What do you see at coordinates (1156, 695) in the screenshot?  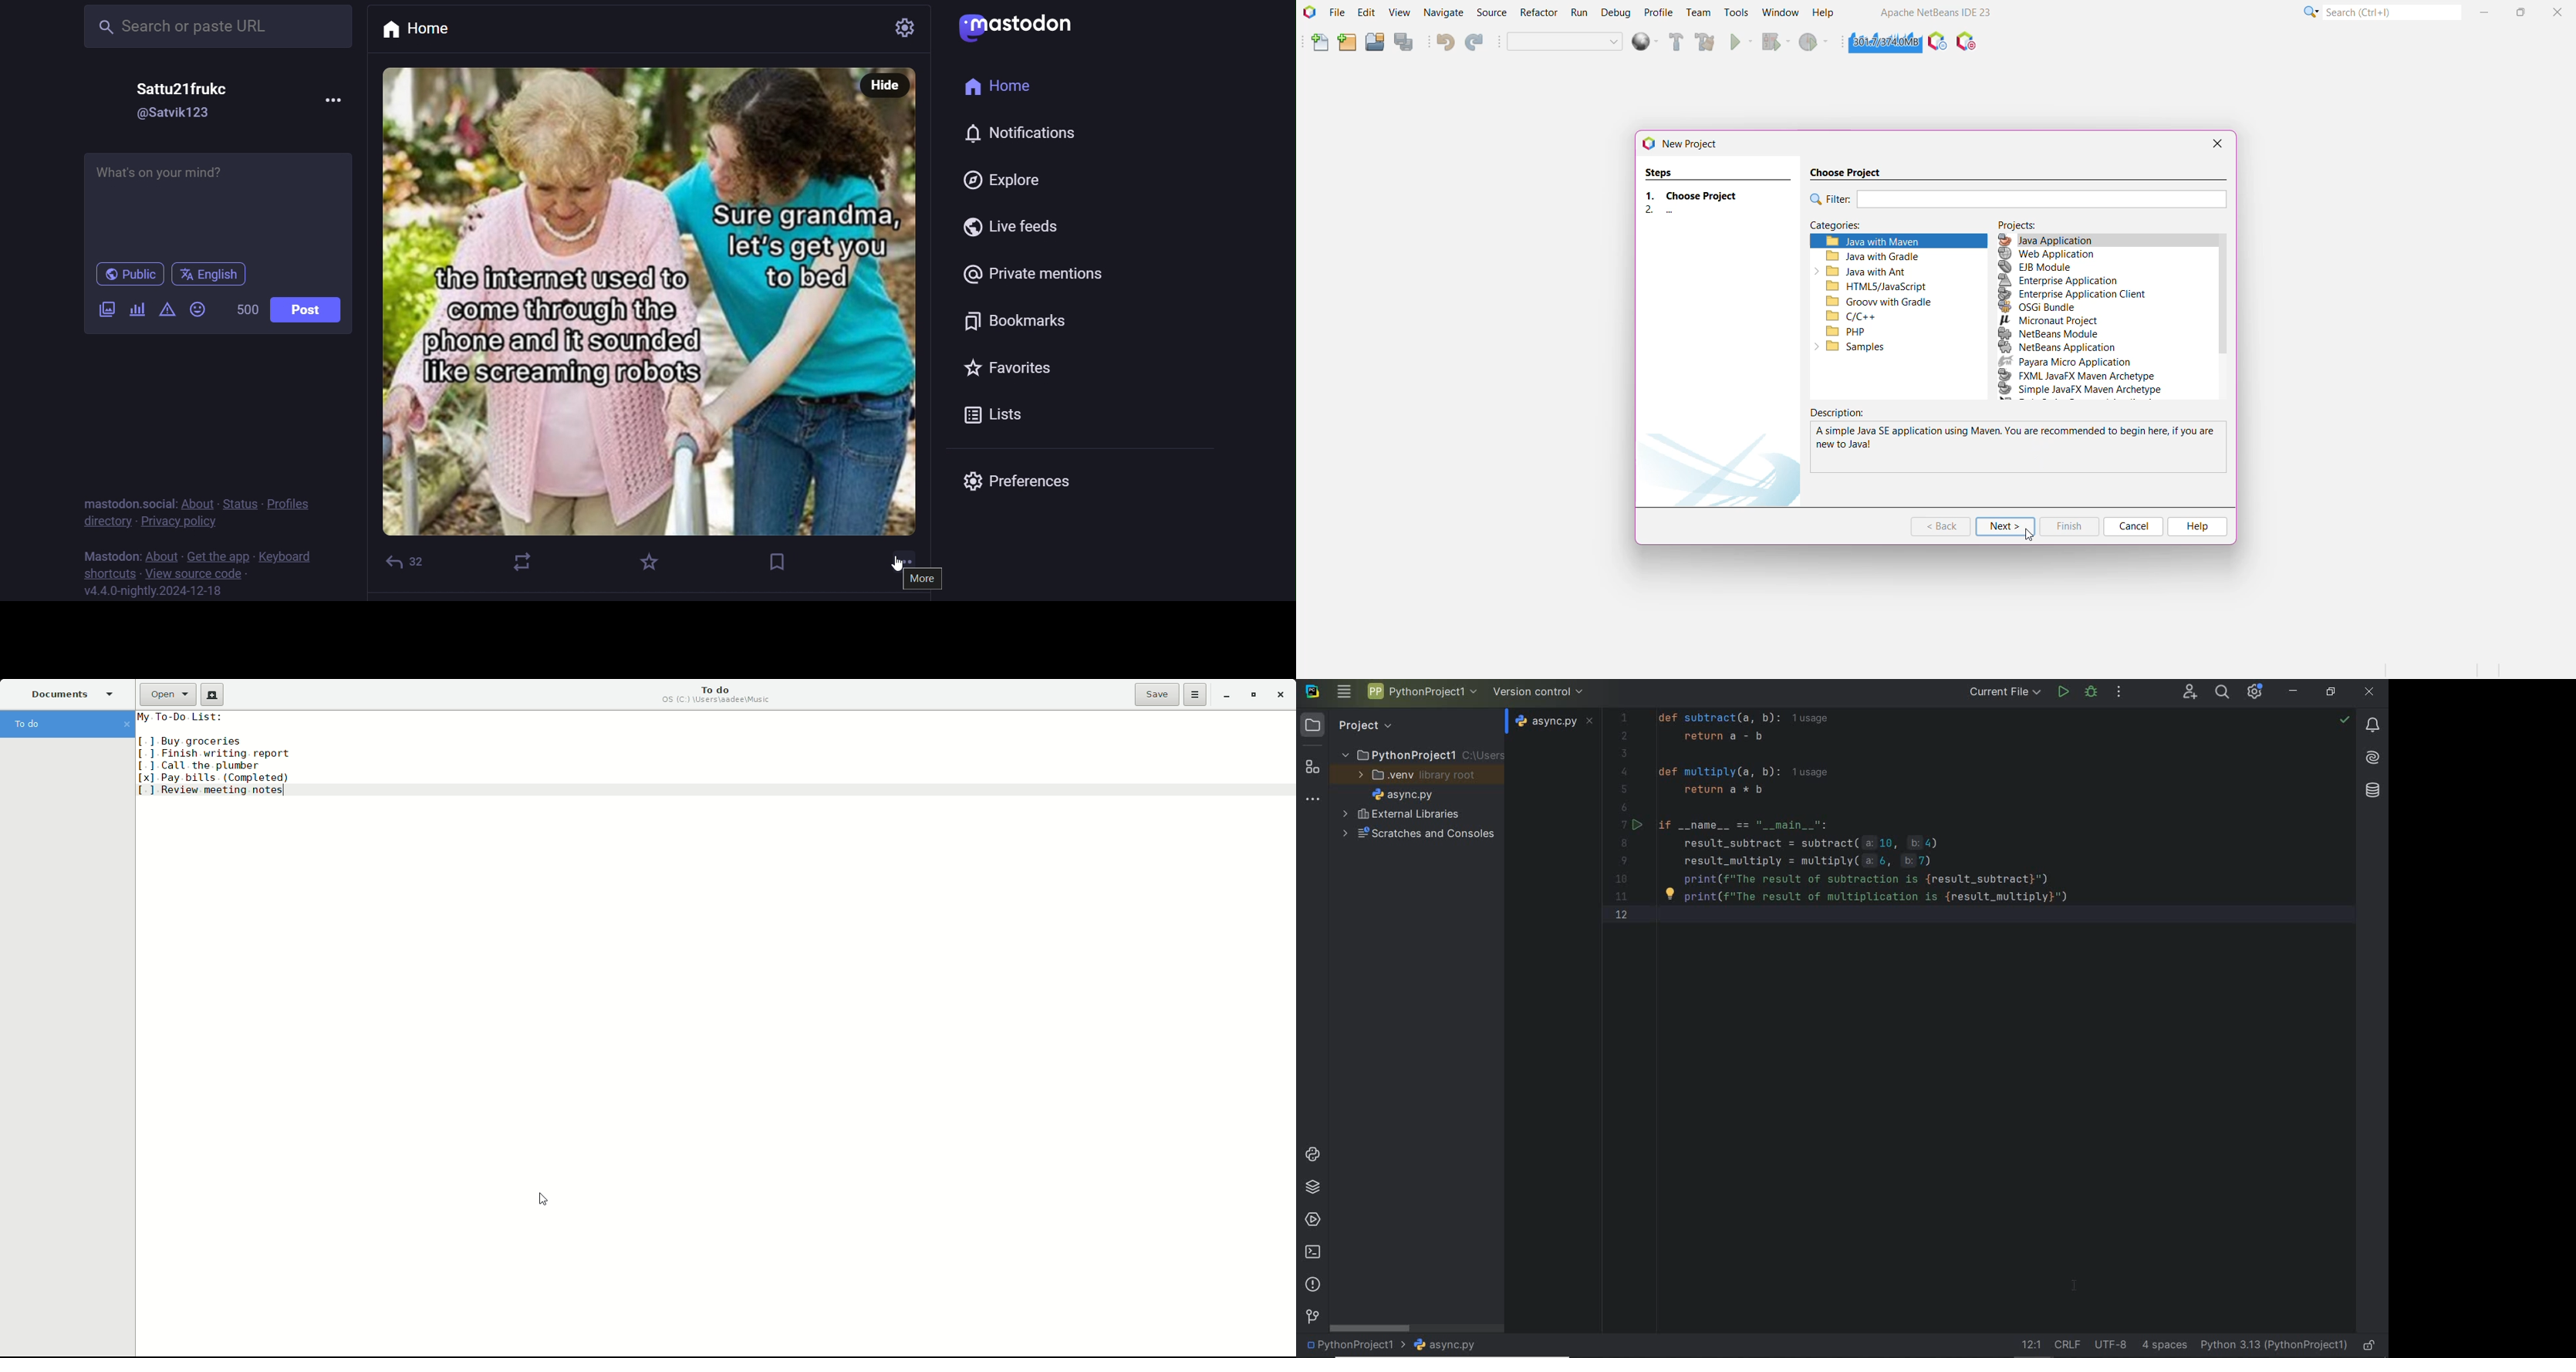 I see `Save` at bounding box center [1156, 695].